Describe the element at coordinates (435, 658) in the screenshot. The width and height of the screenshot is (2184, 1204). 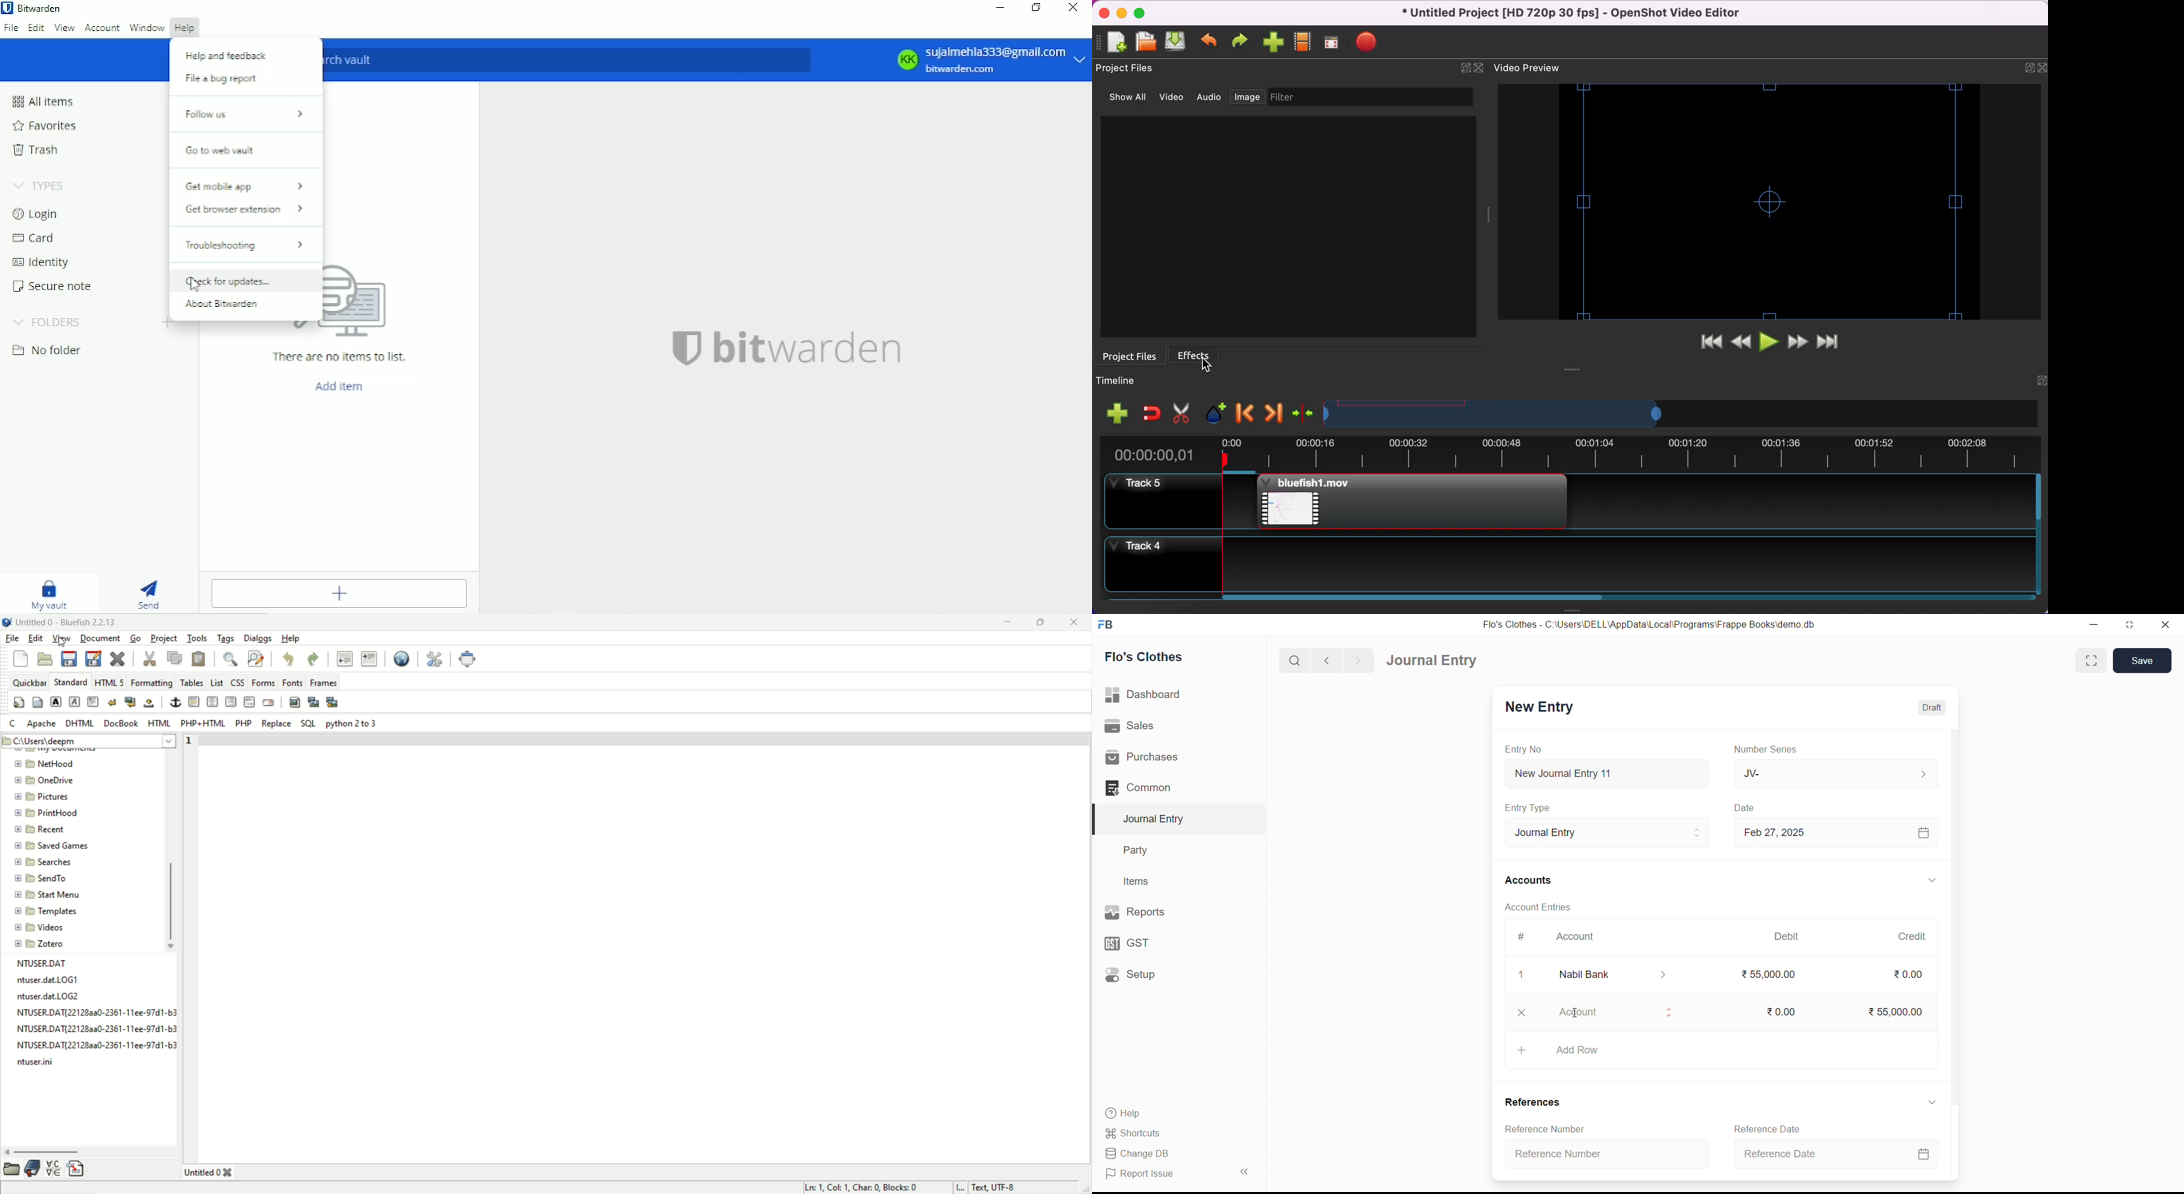
I see `edit preferences` at that location.